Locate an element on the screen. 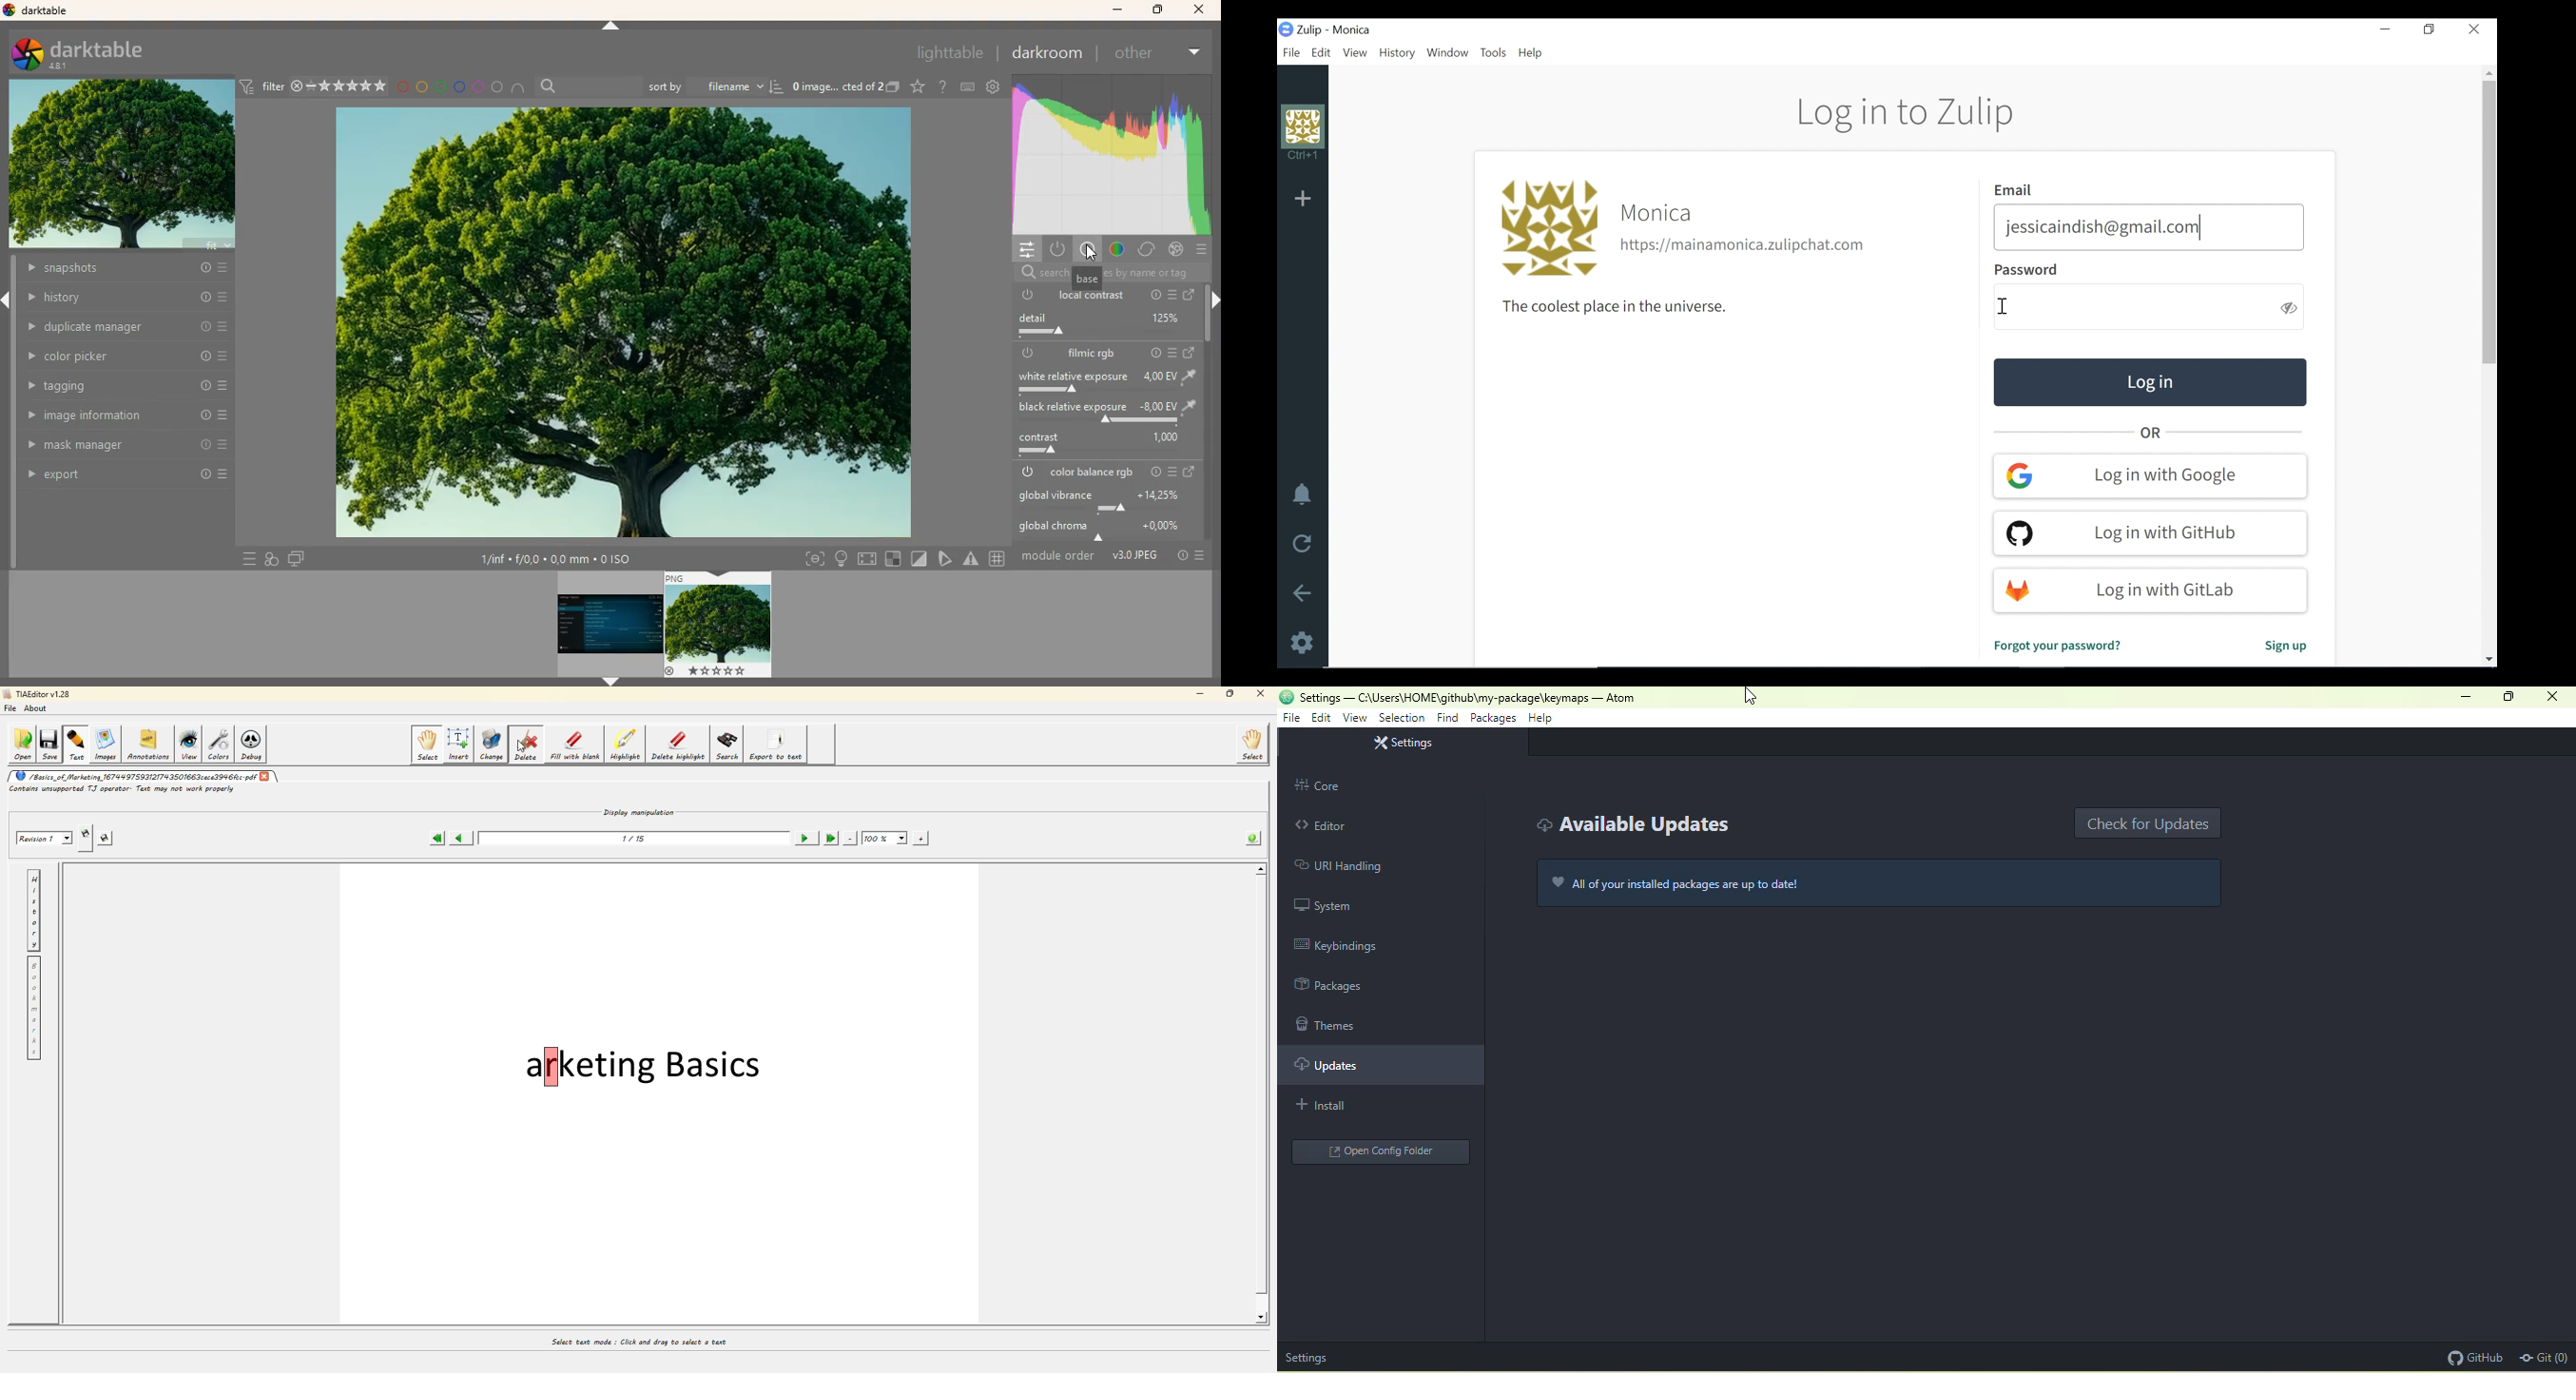 This screenshot has height=1400, width=2576. color is located at coordinates (1110, 154).